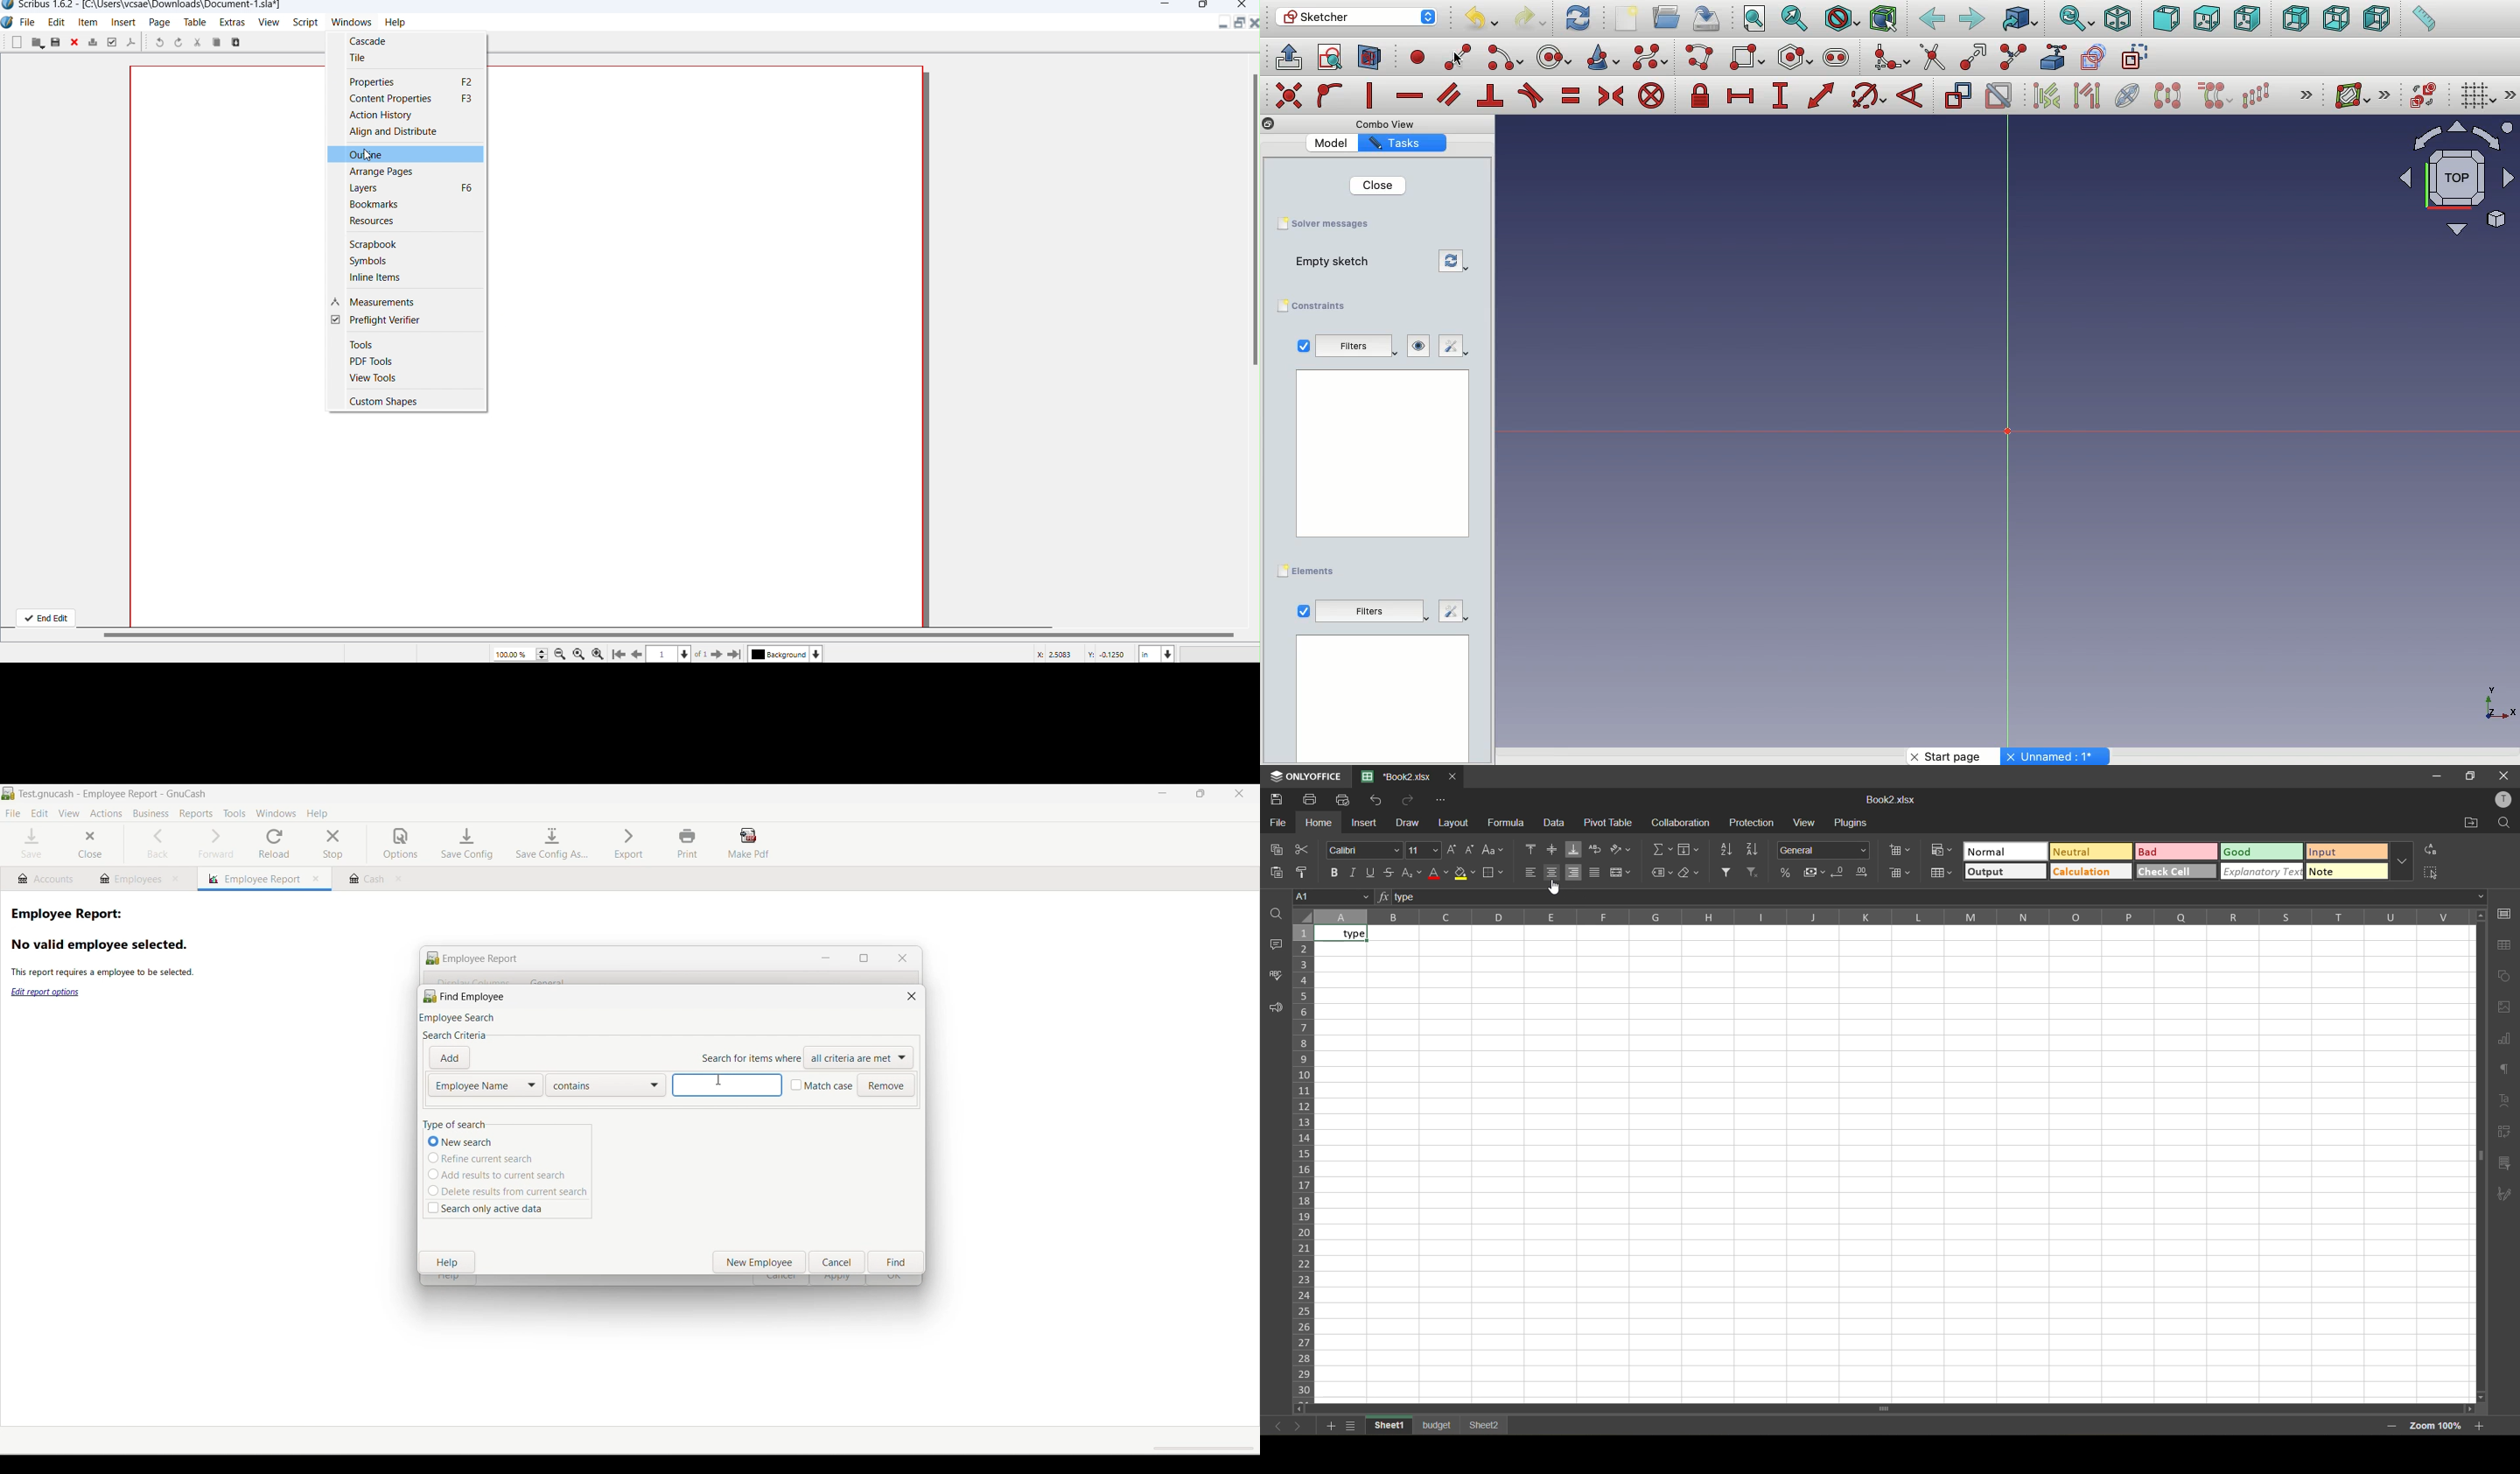  What do you see at coordinates (1903, 850) in the screenshot?
I see `insert cells` at bounding box center [1903, 850].